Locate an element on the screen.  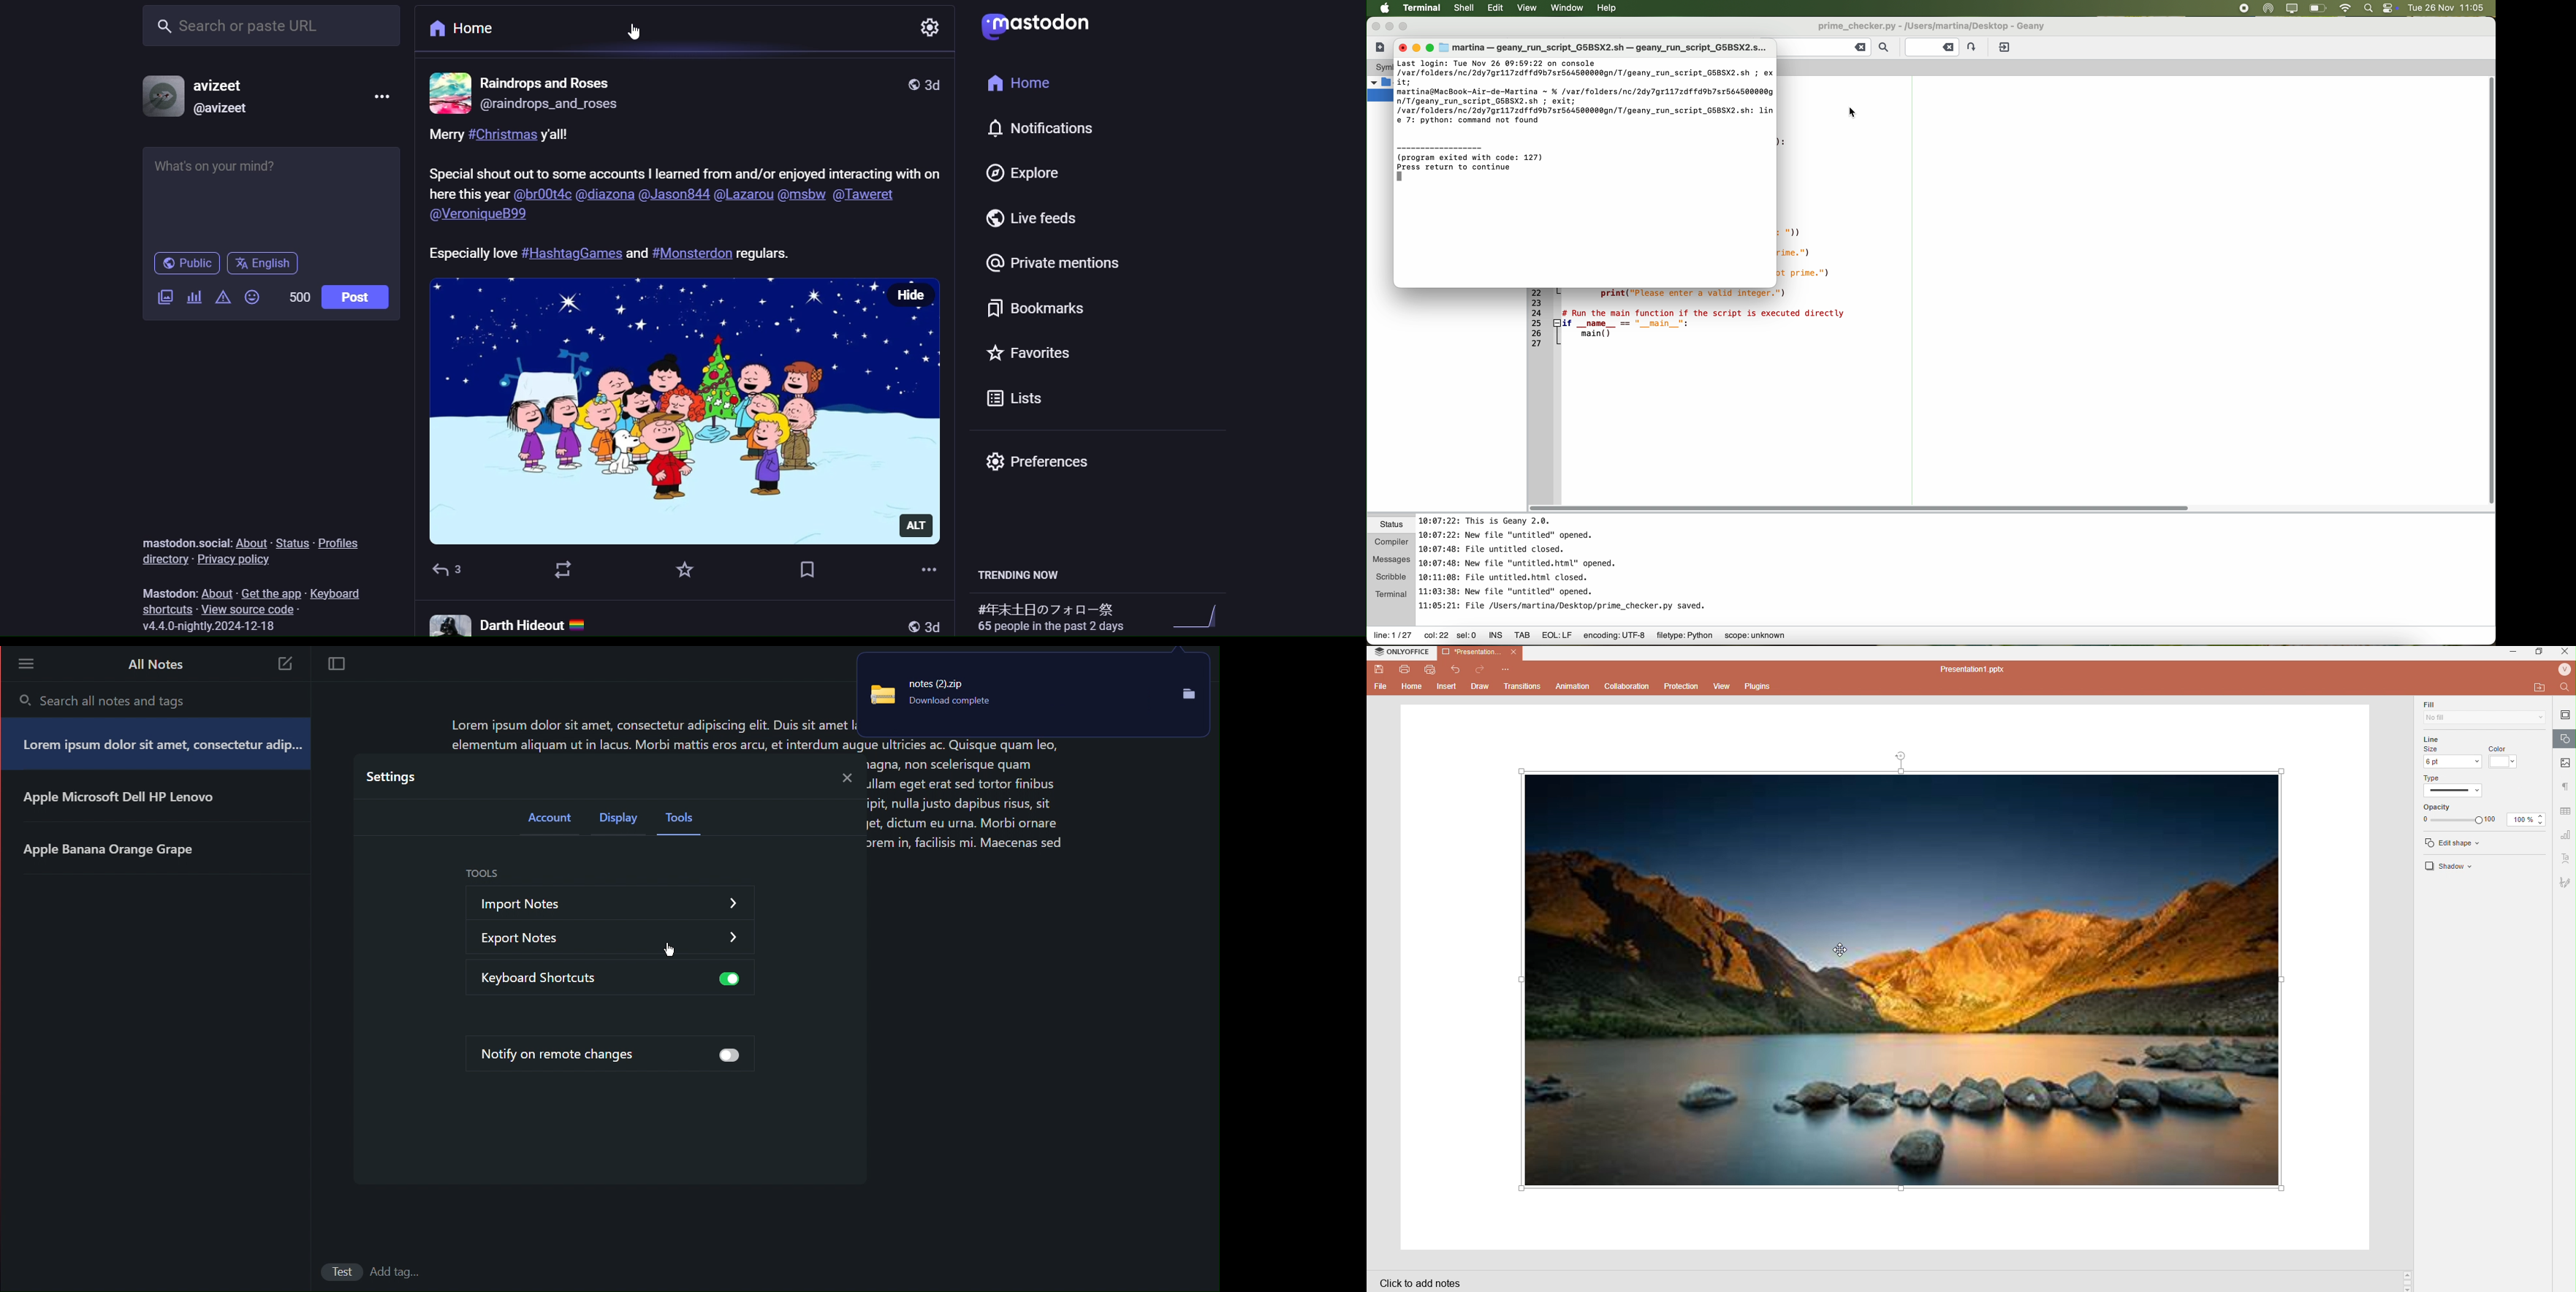
Numbers settings is located at coordinates (2566, 834).